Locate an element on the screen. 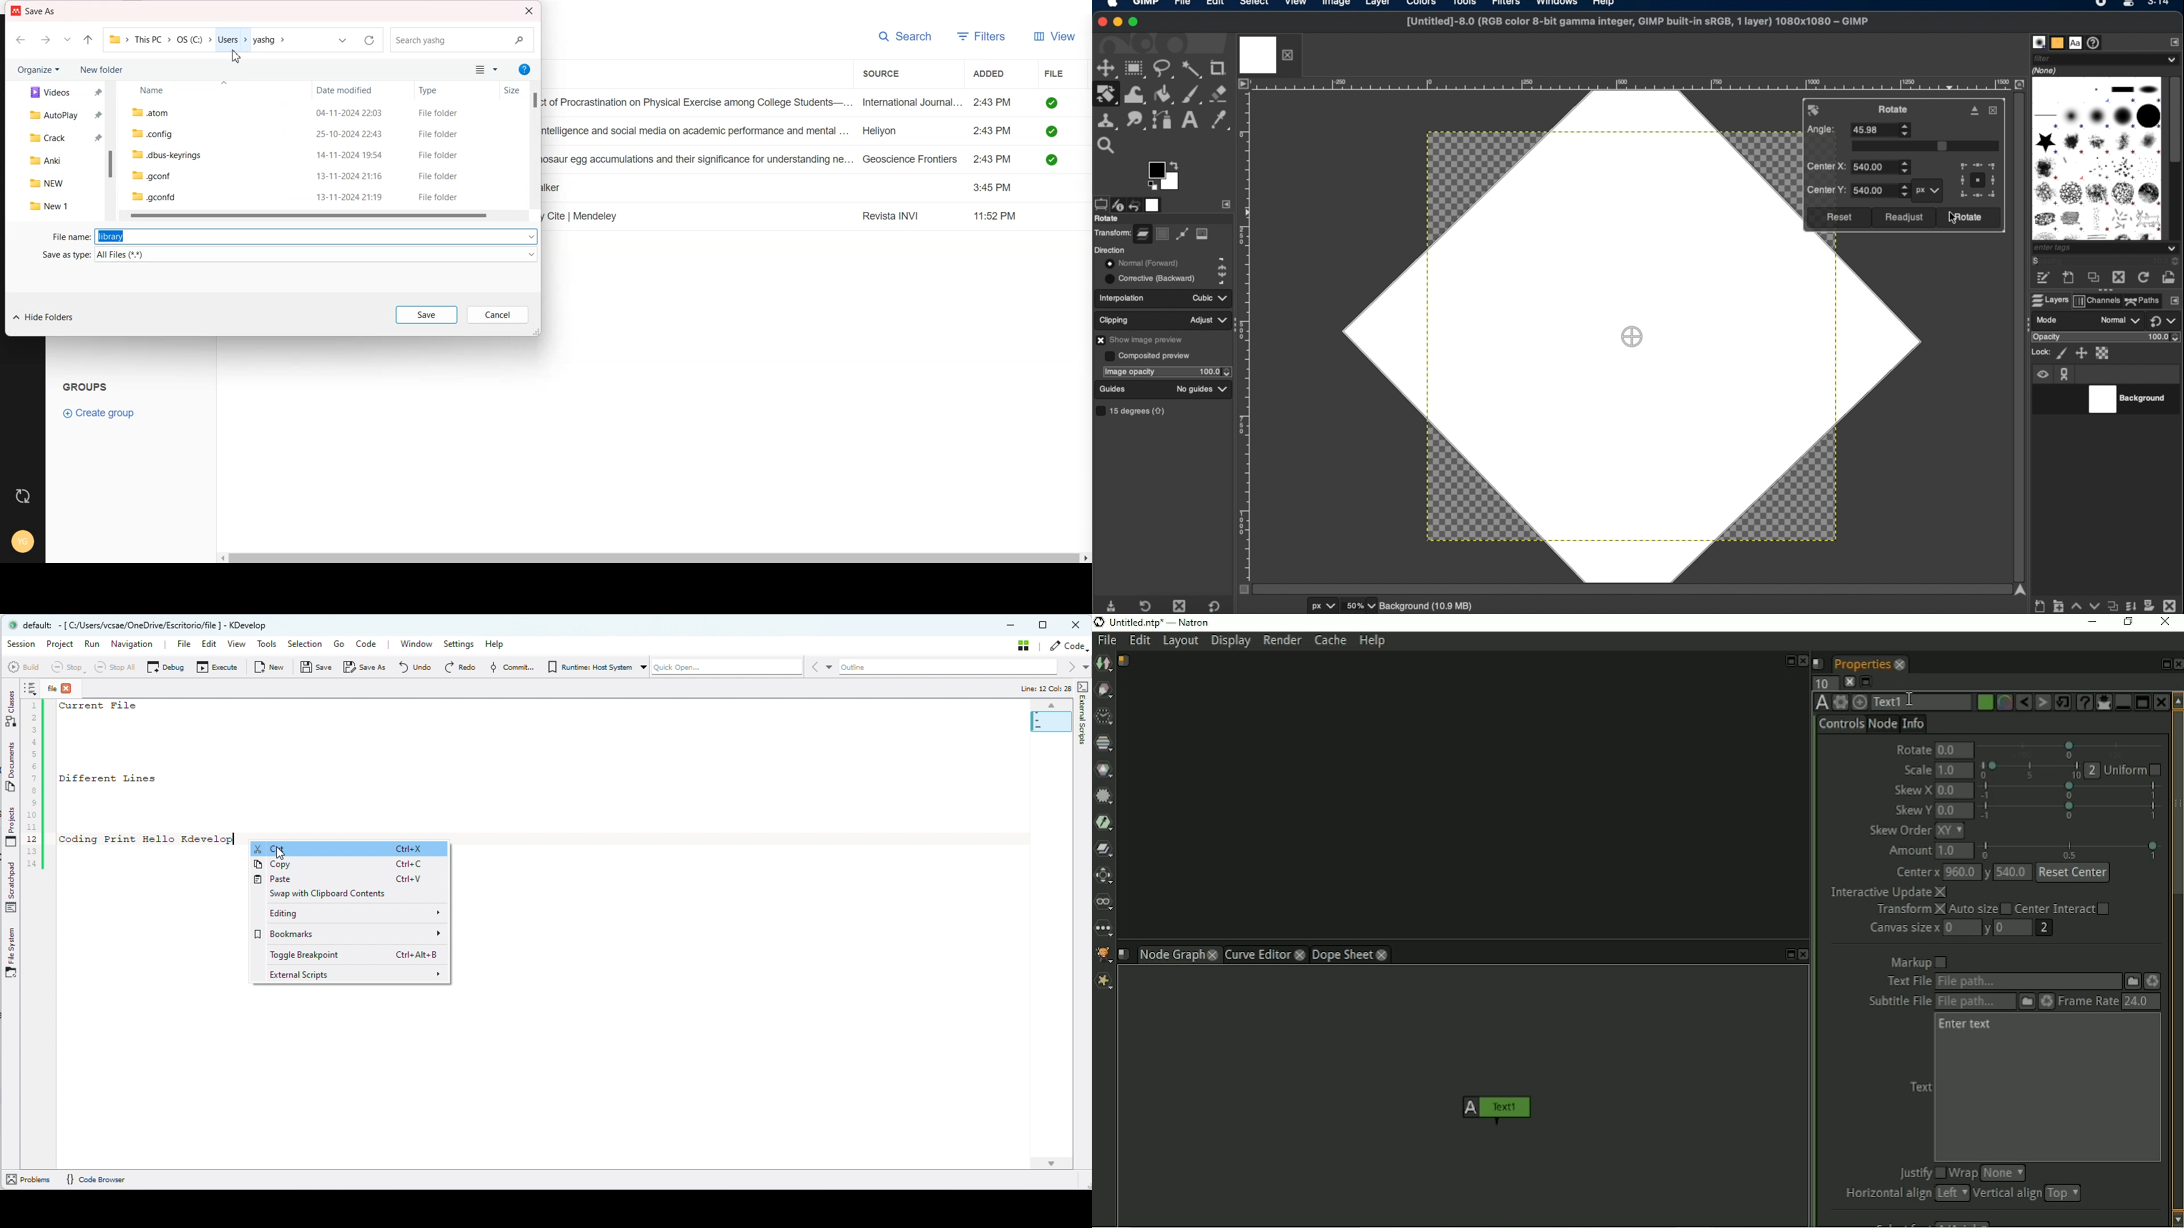 This screenshot has height=1232, width=2184. Help is located at coordinates (502, 643).